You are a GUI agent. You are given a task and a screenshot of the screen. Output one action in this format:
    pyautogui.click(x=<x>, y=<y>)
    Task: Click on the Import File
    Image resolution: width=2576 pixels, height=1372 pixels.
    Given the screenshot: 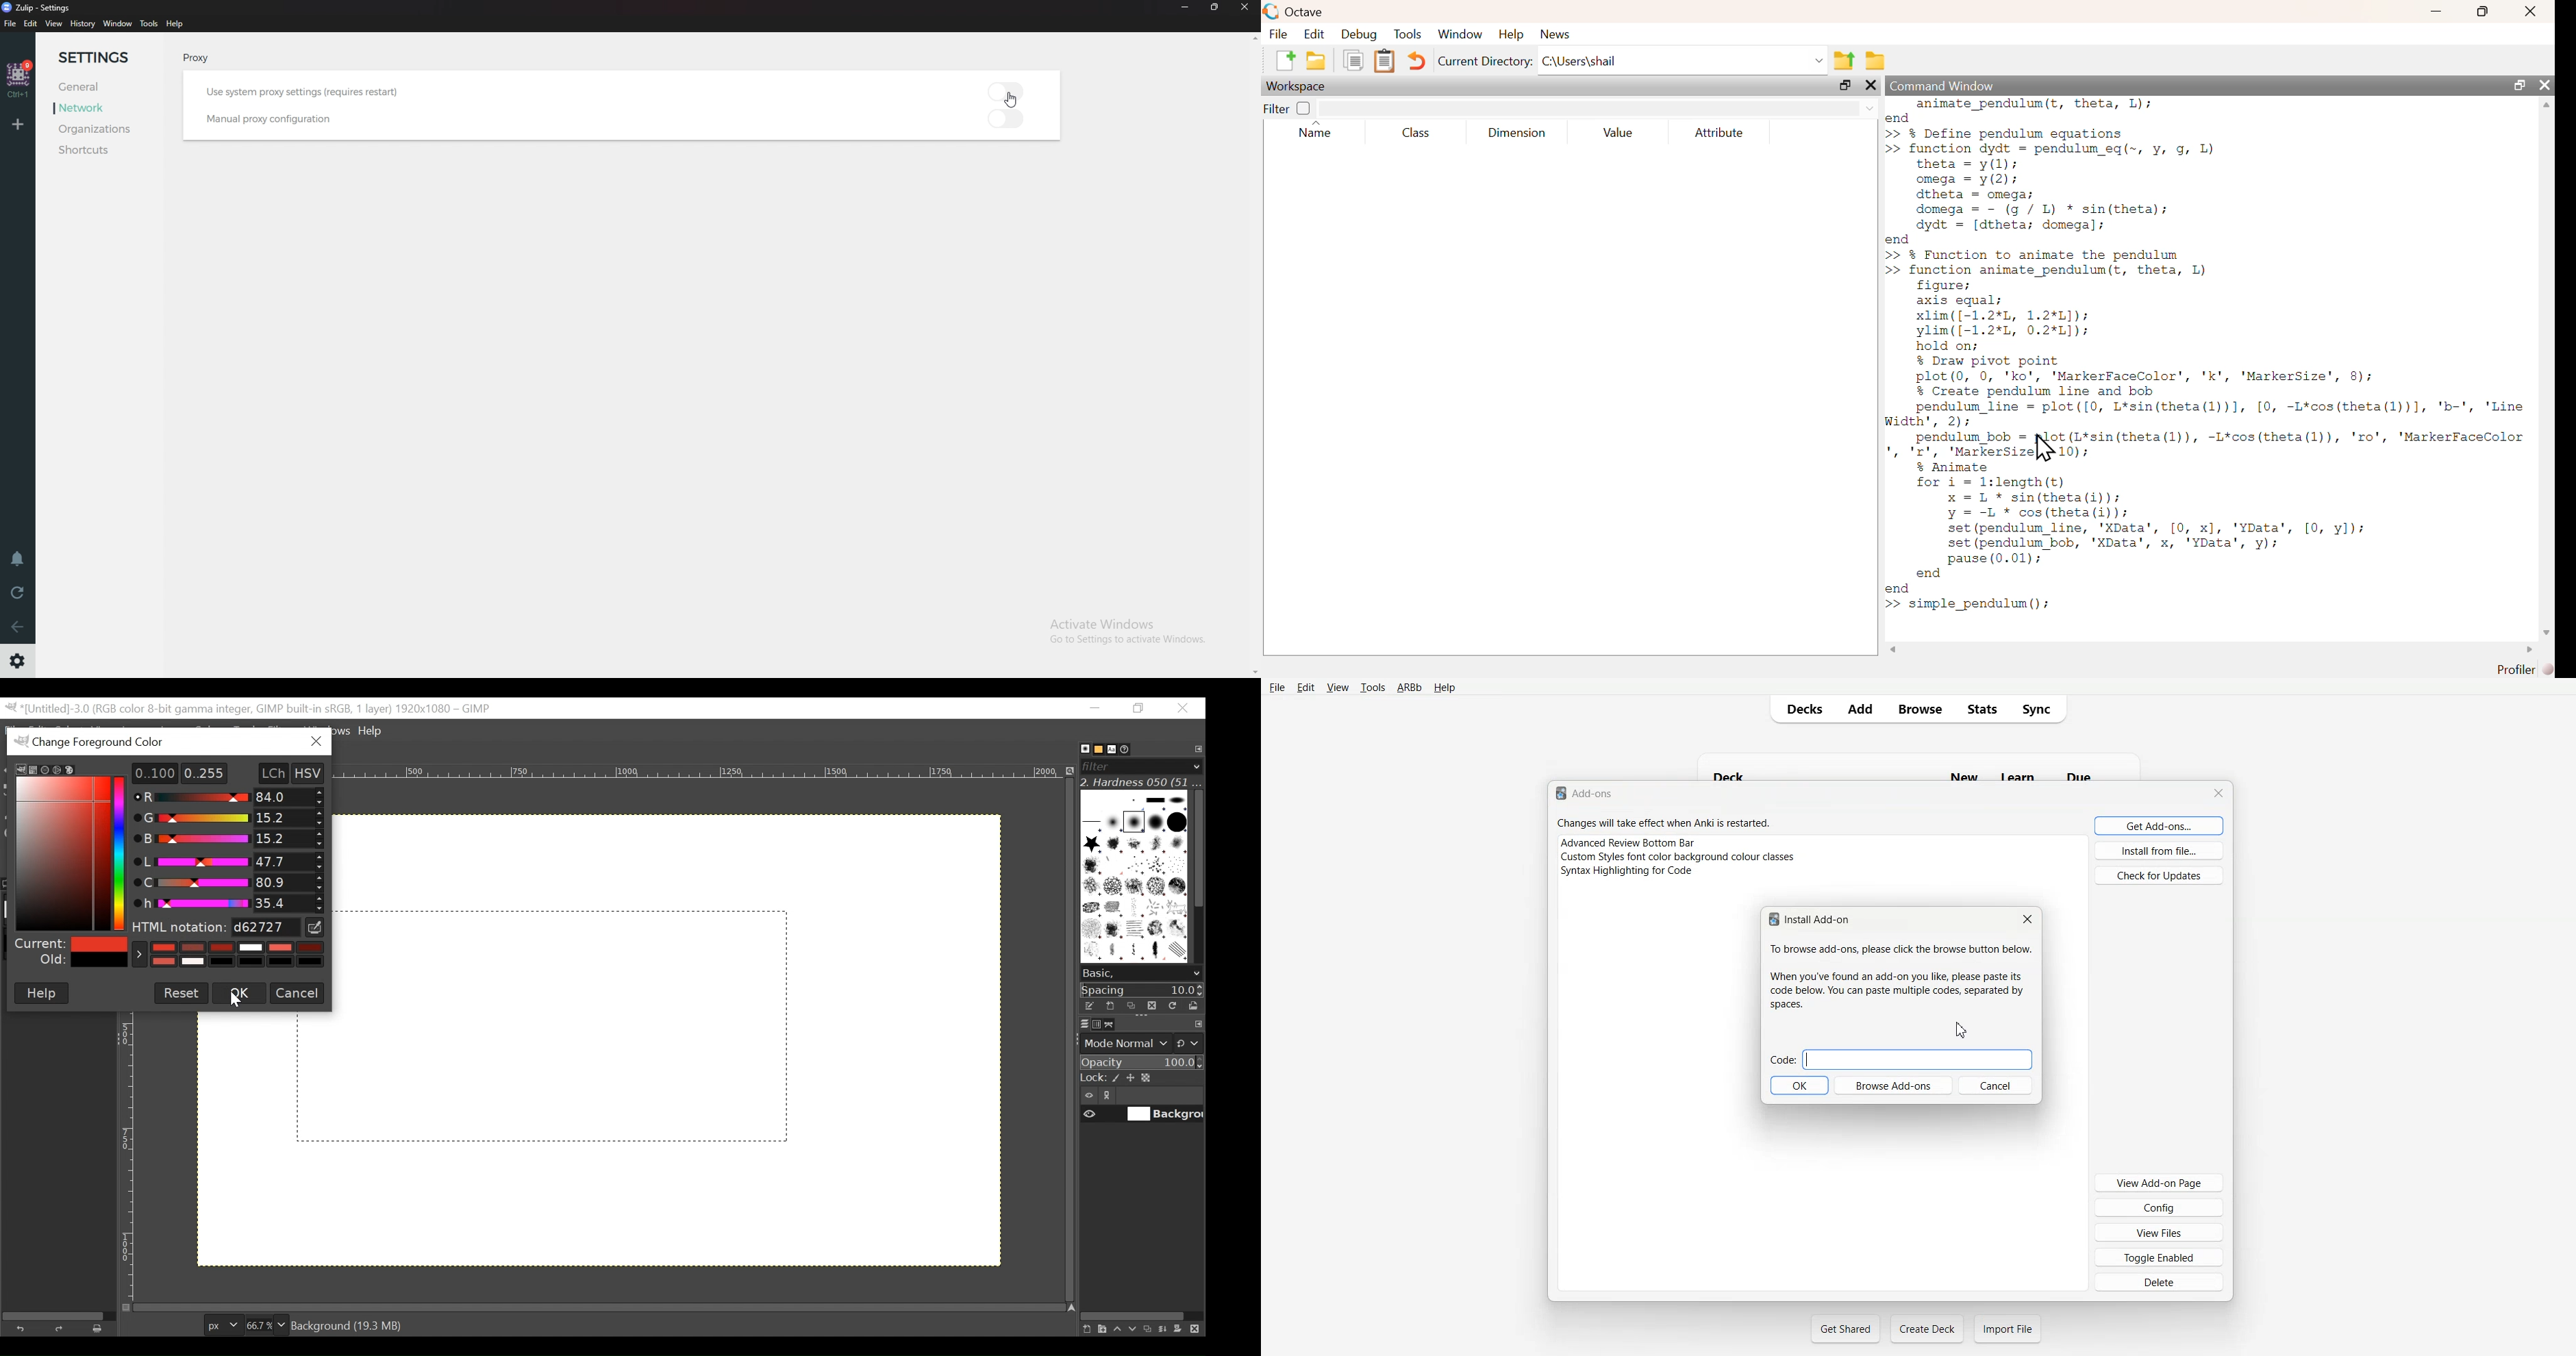 What is the action you would take?
    pyautogui.click(x=2008, y=1328)
    